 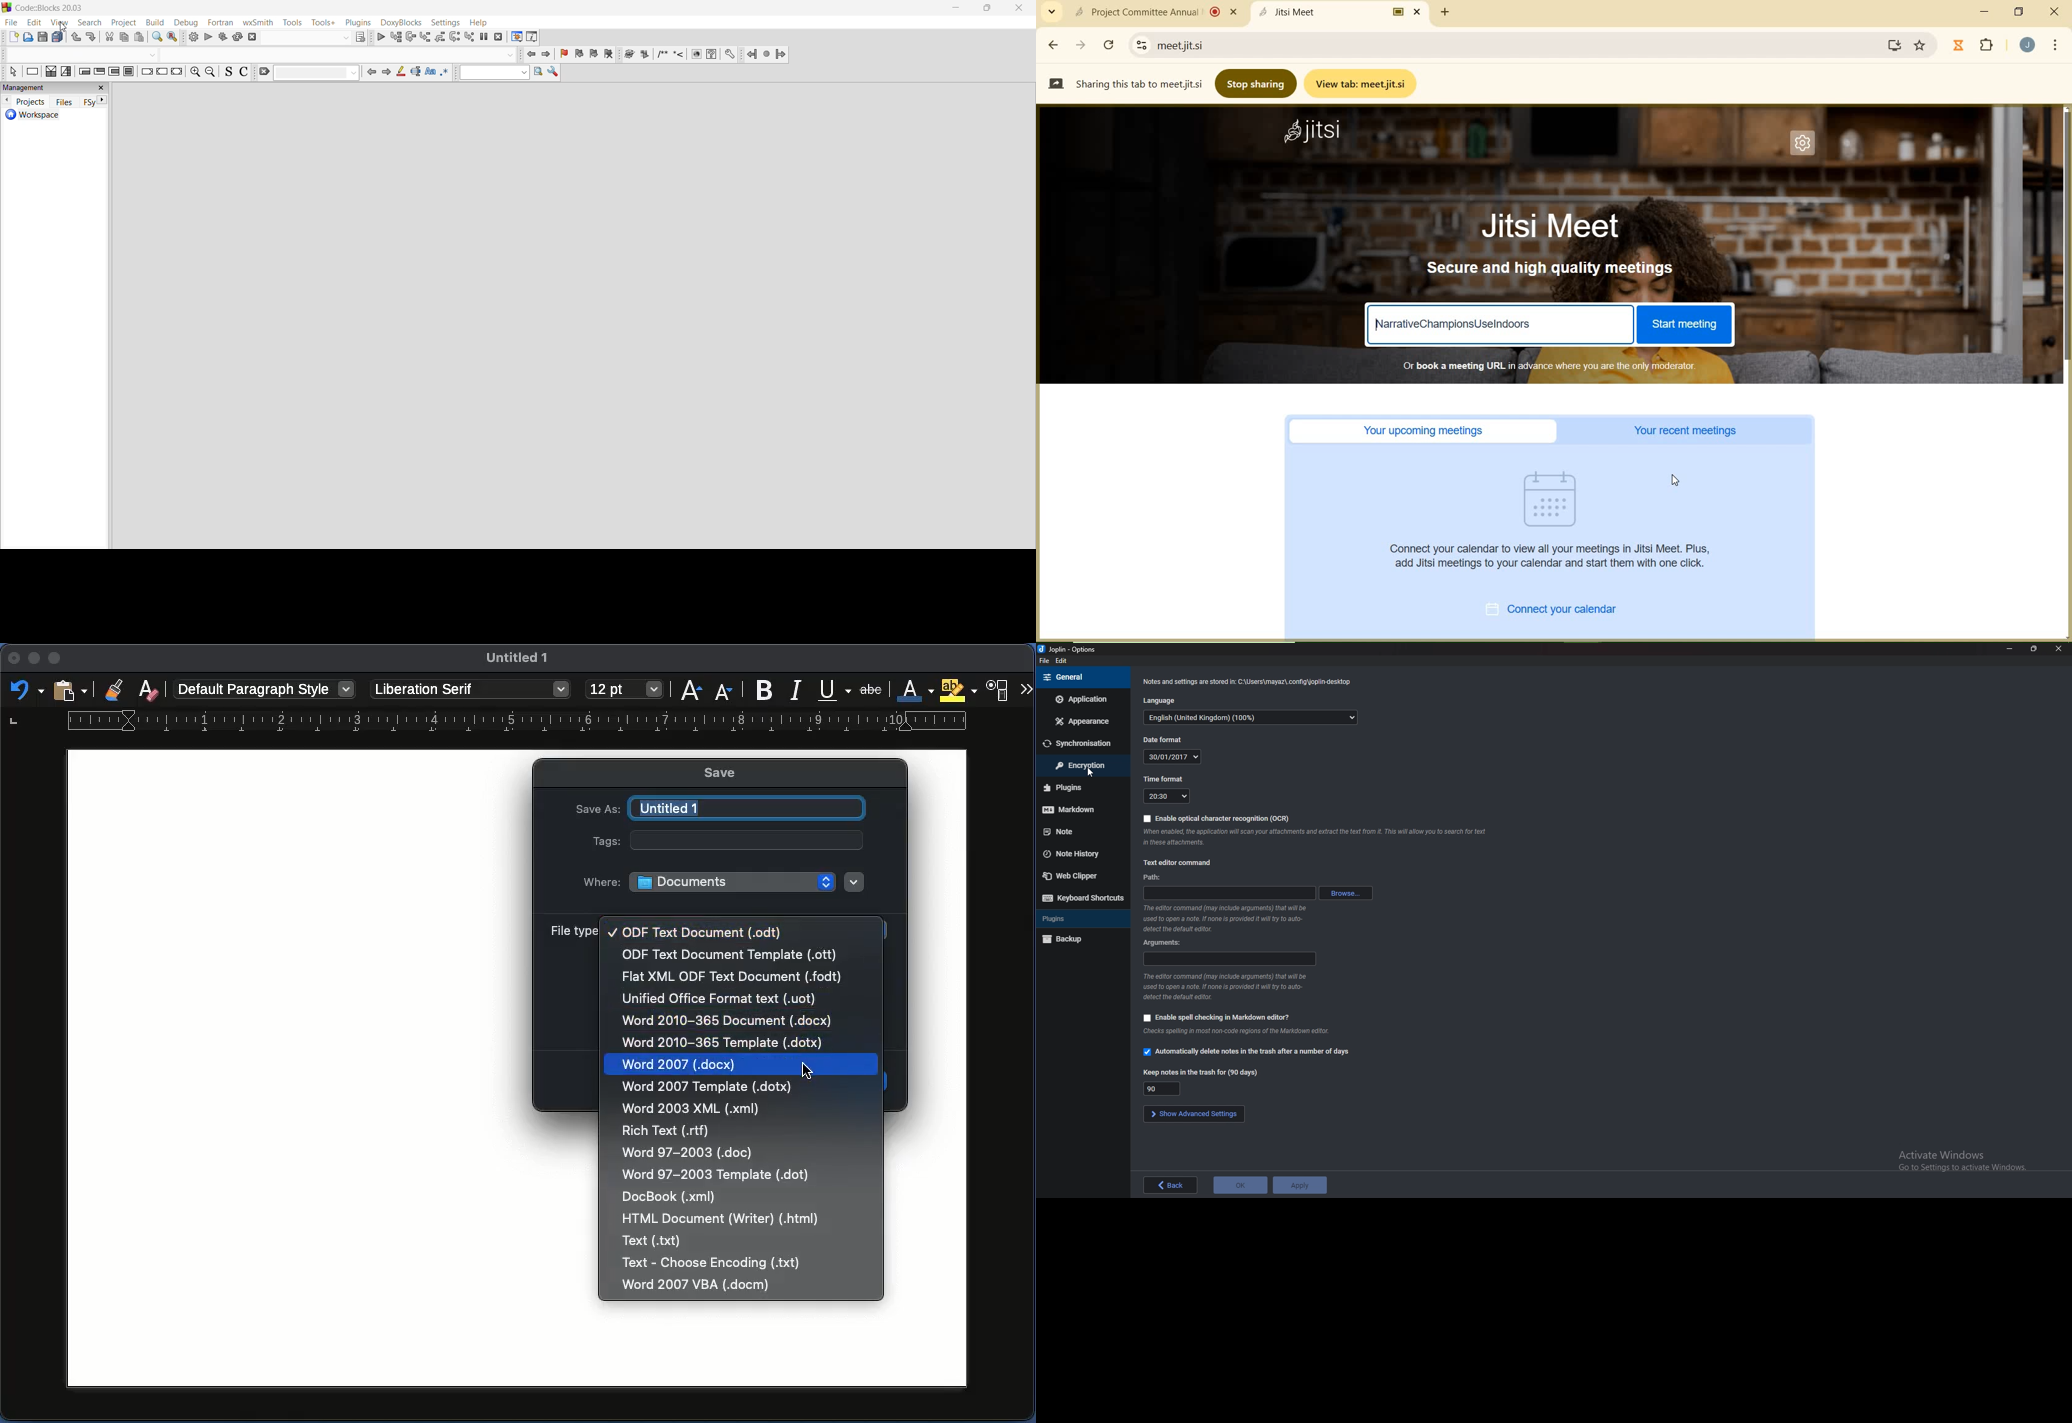 I want to click on Oft, so click(x=728, y=955).